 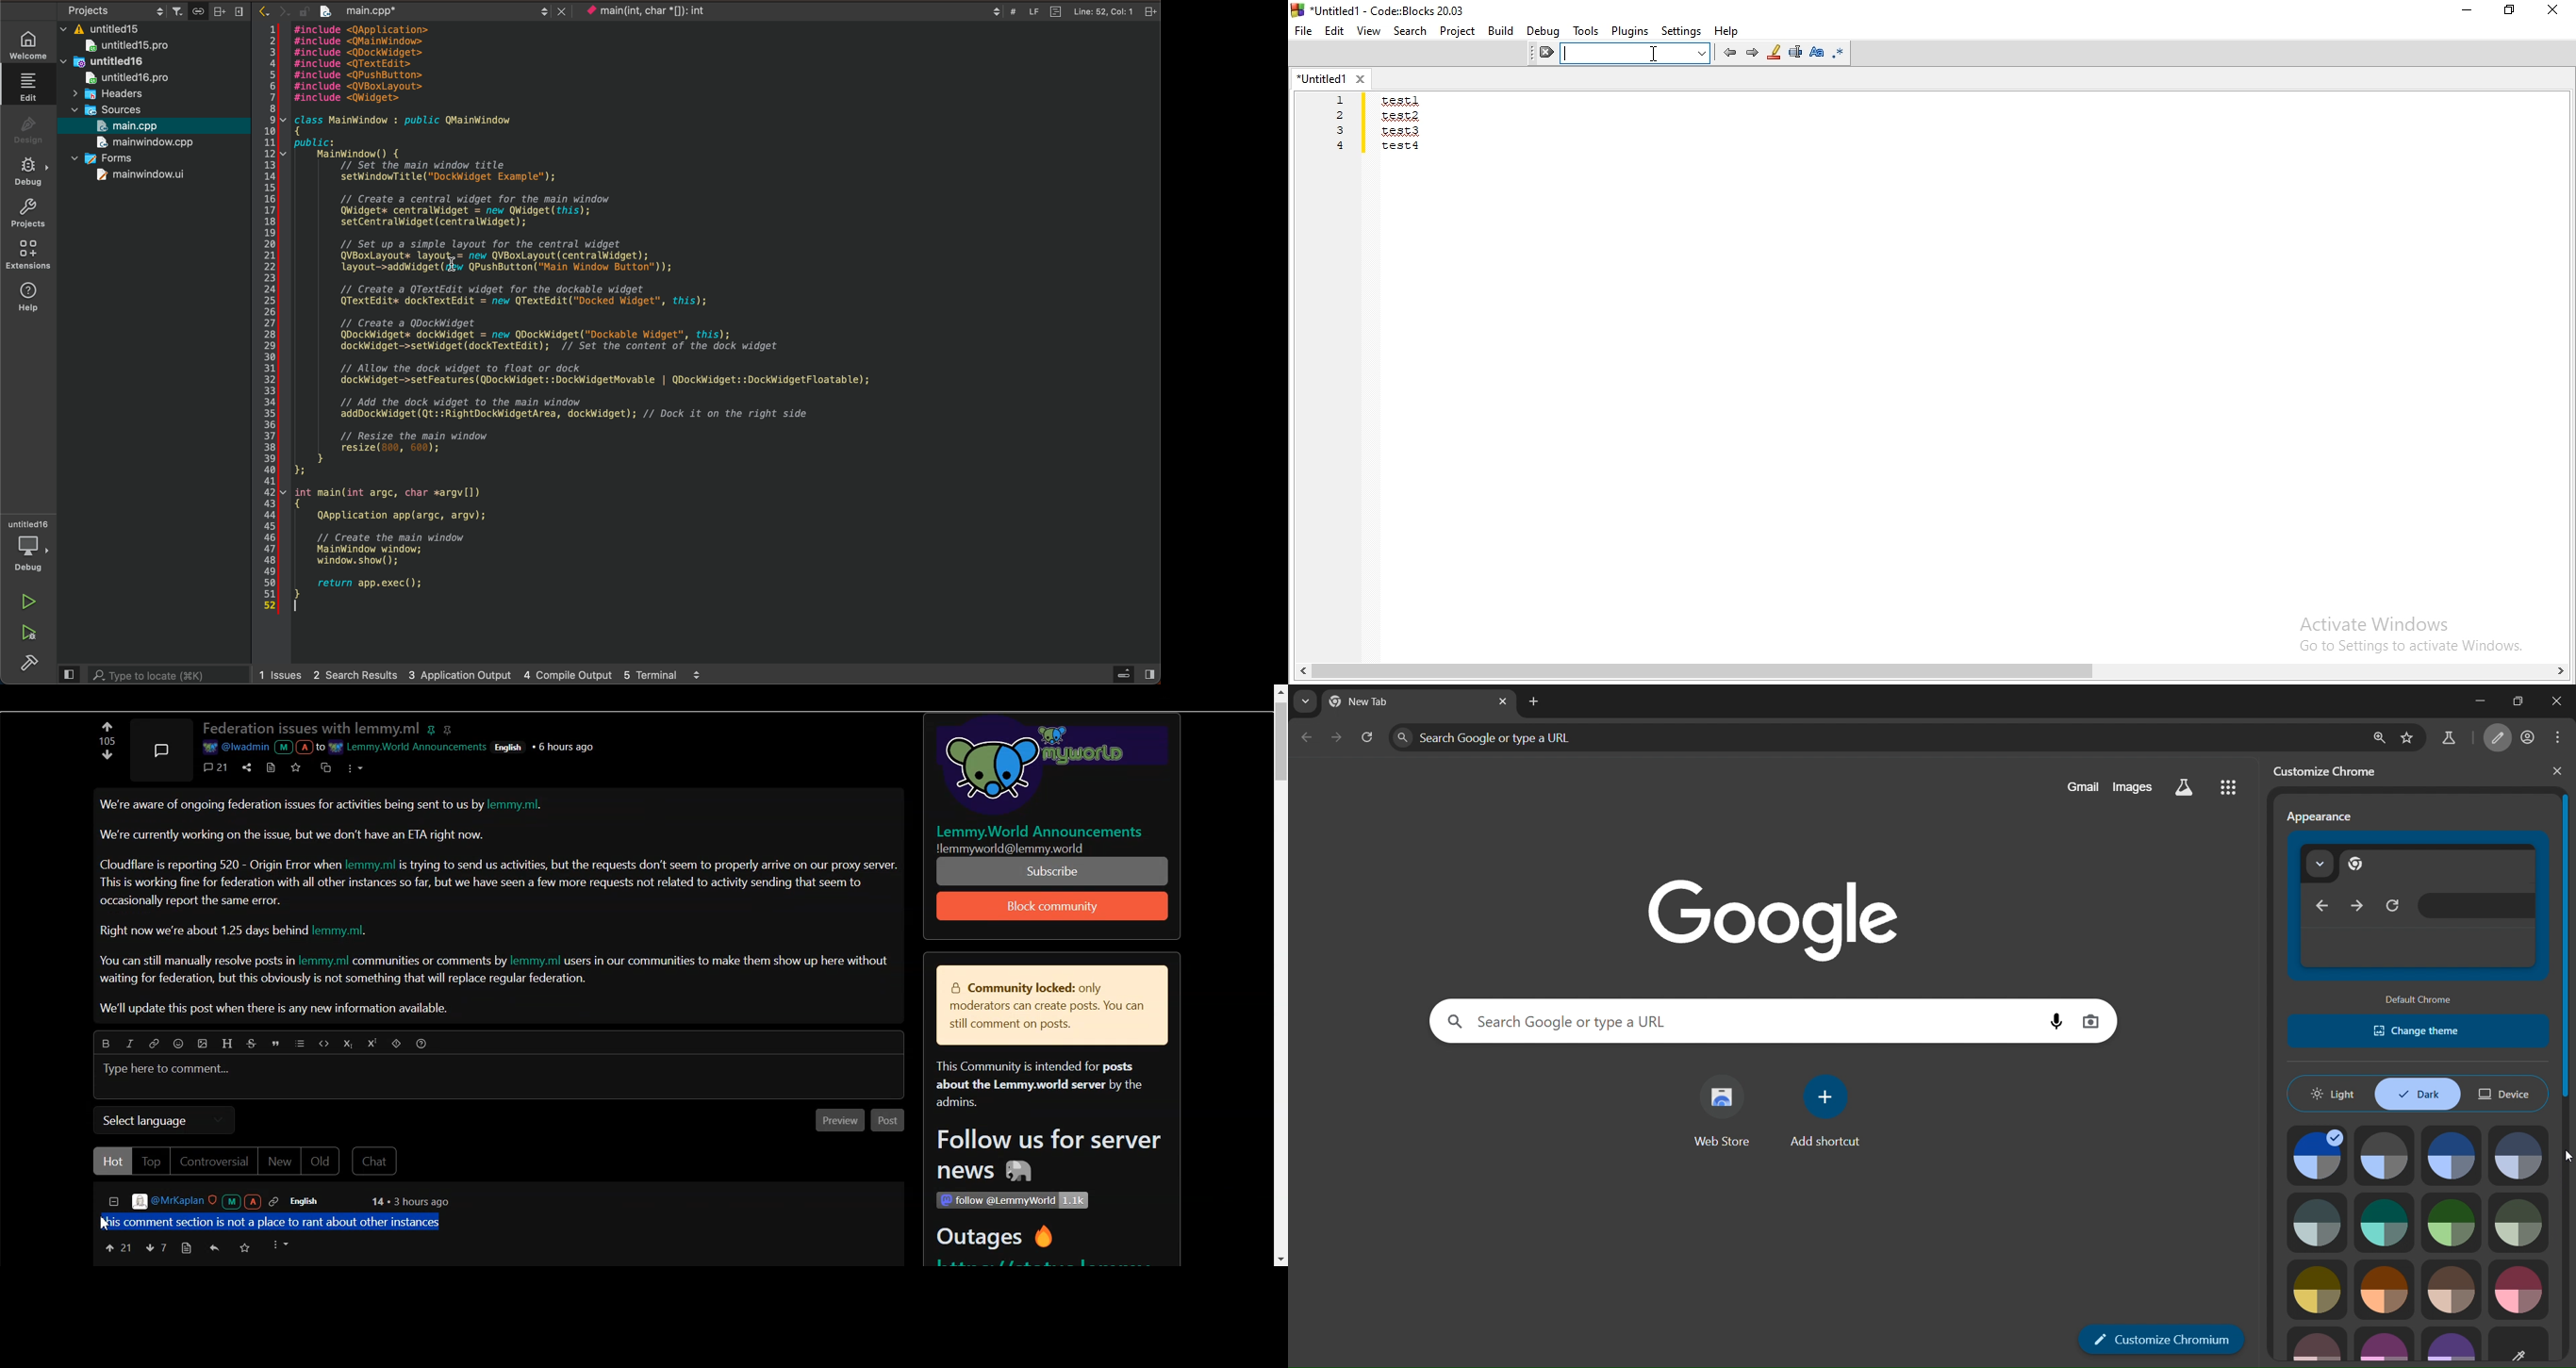 I want to click on Subscript, so click(x=347, y=1045).